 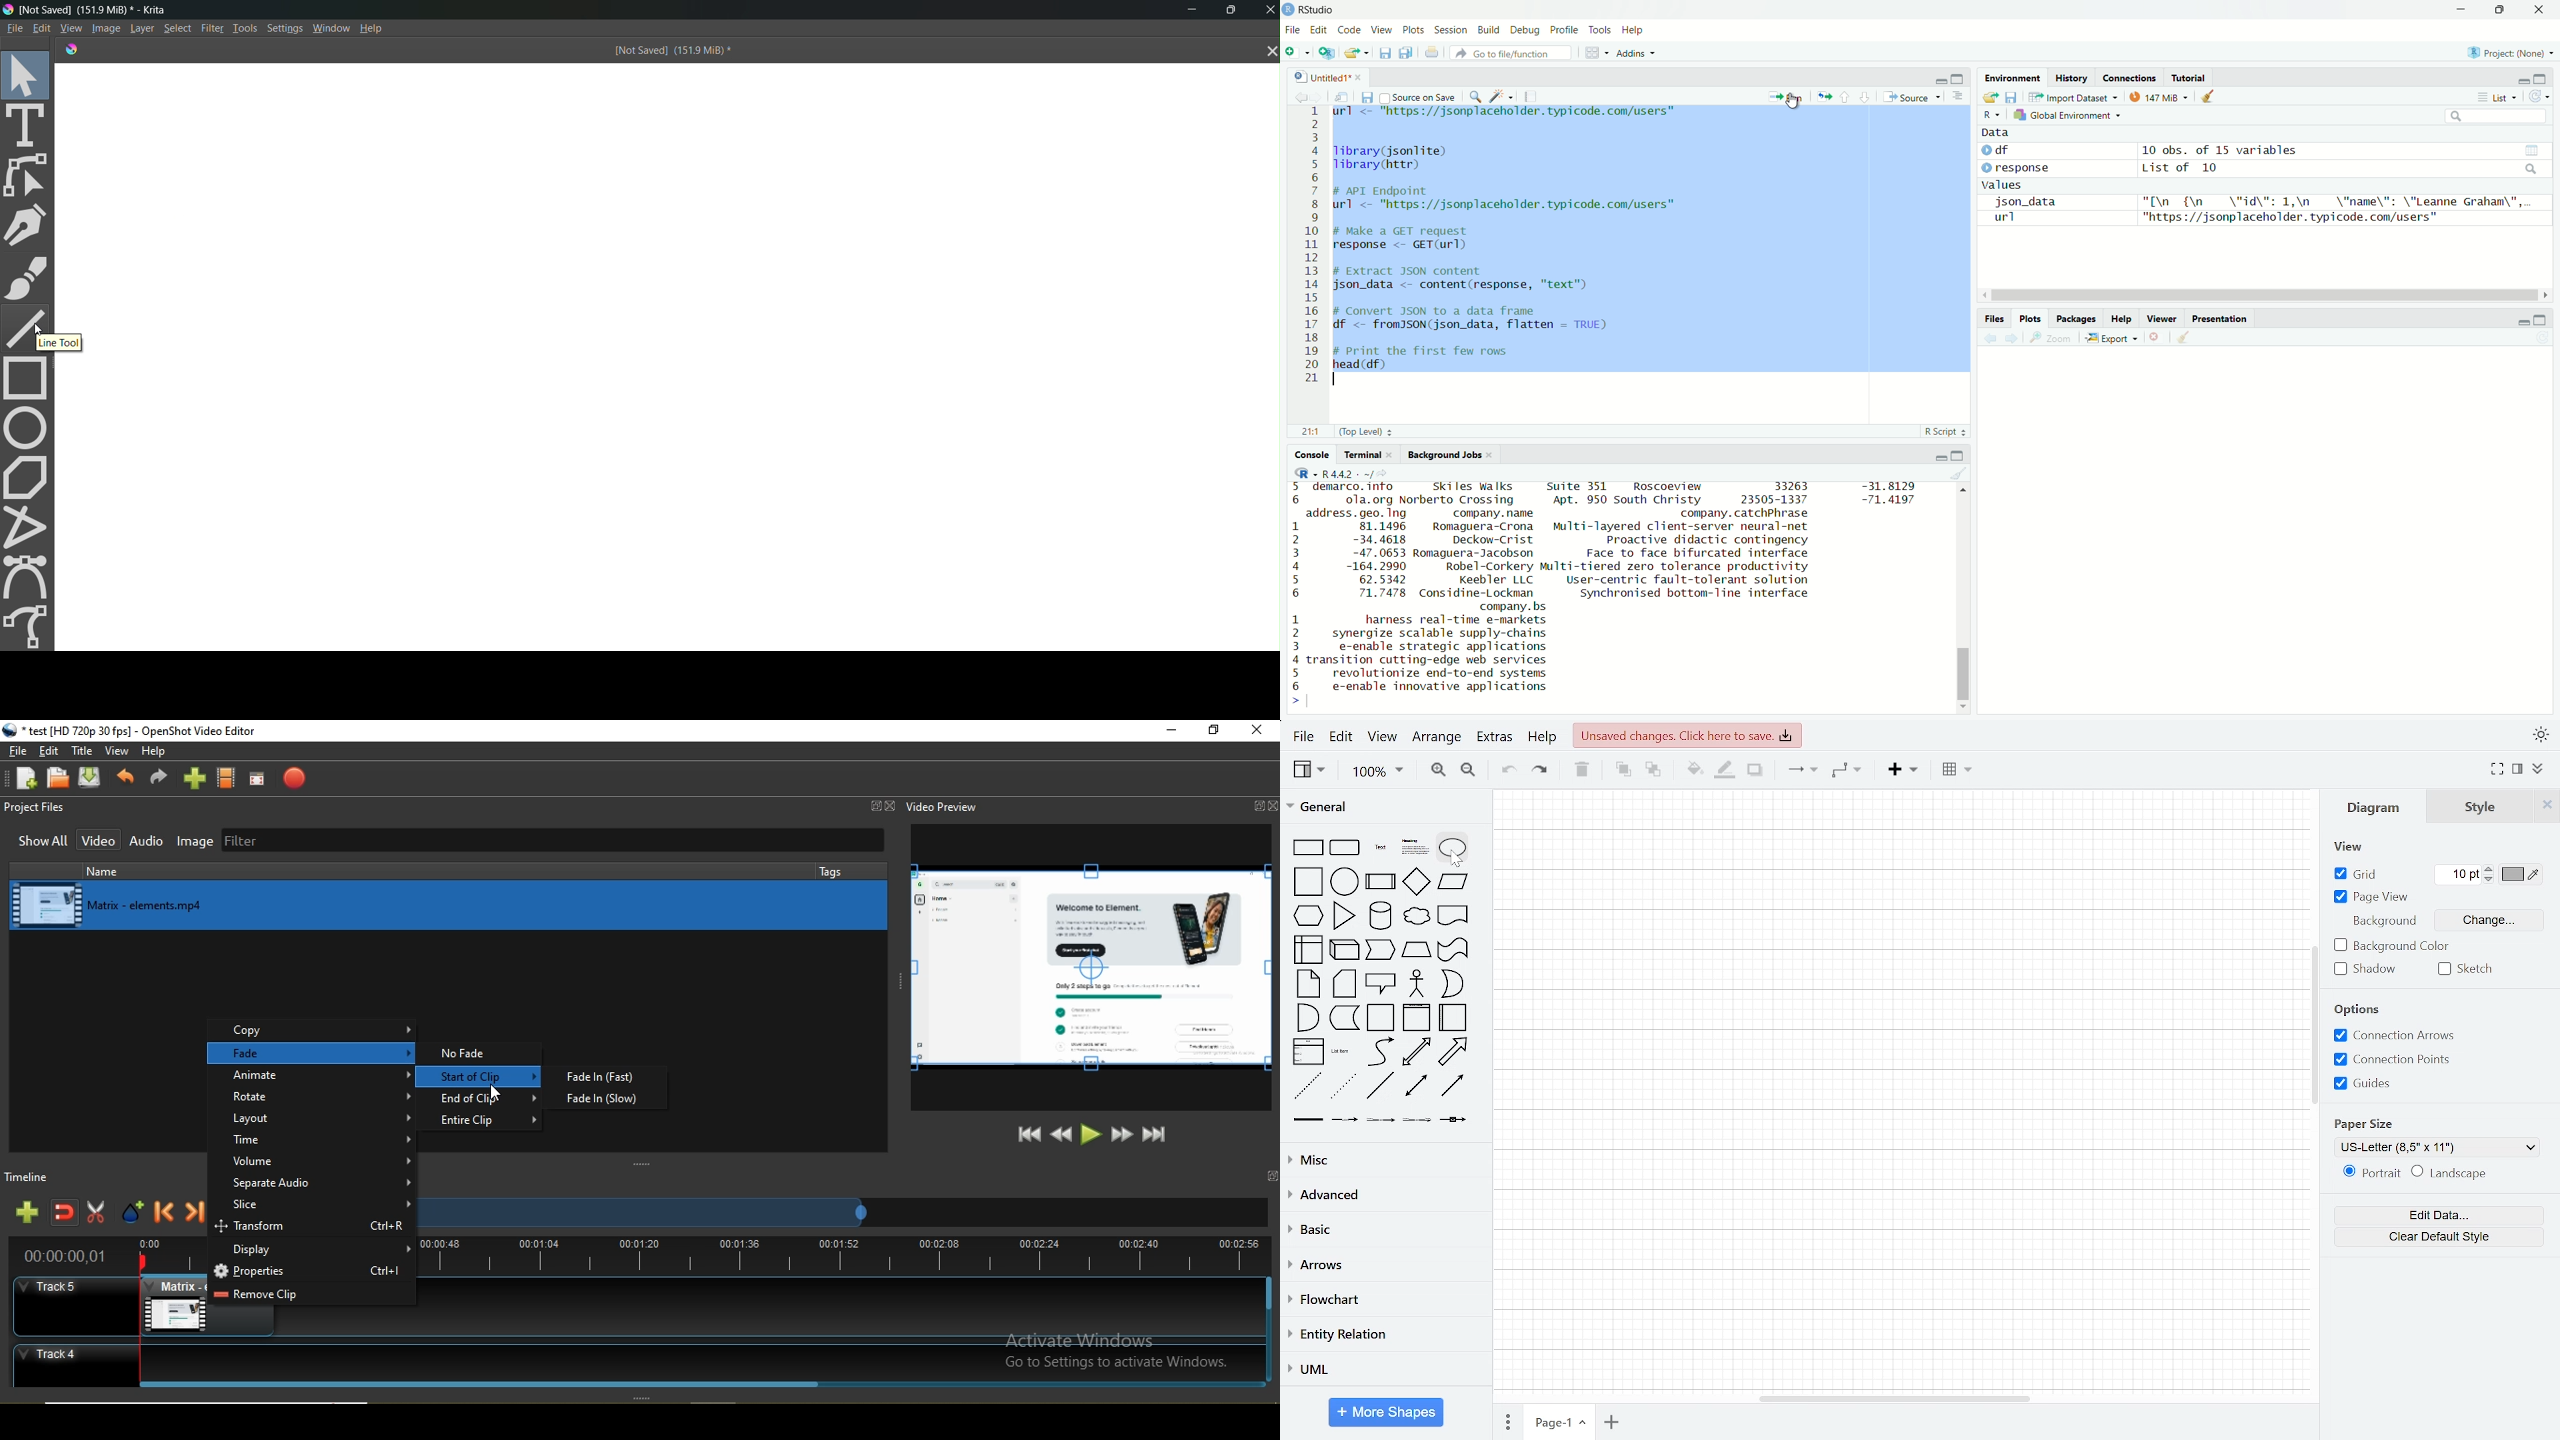 I want to click on Previous, so click(x=1989, y=341).